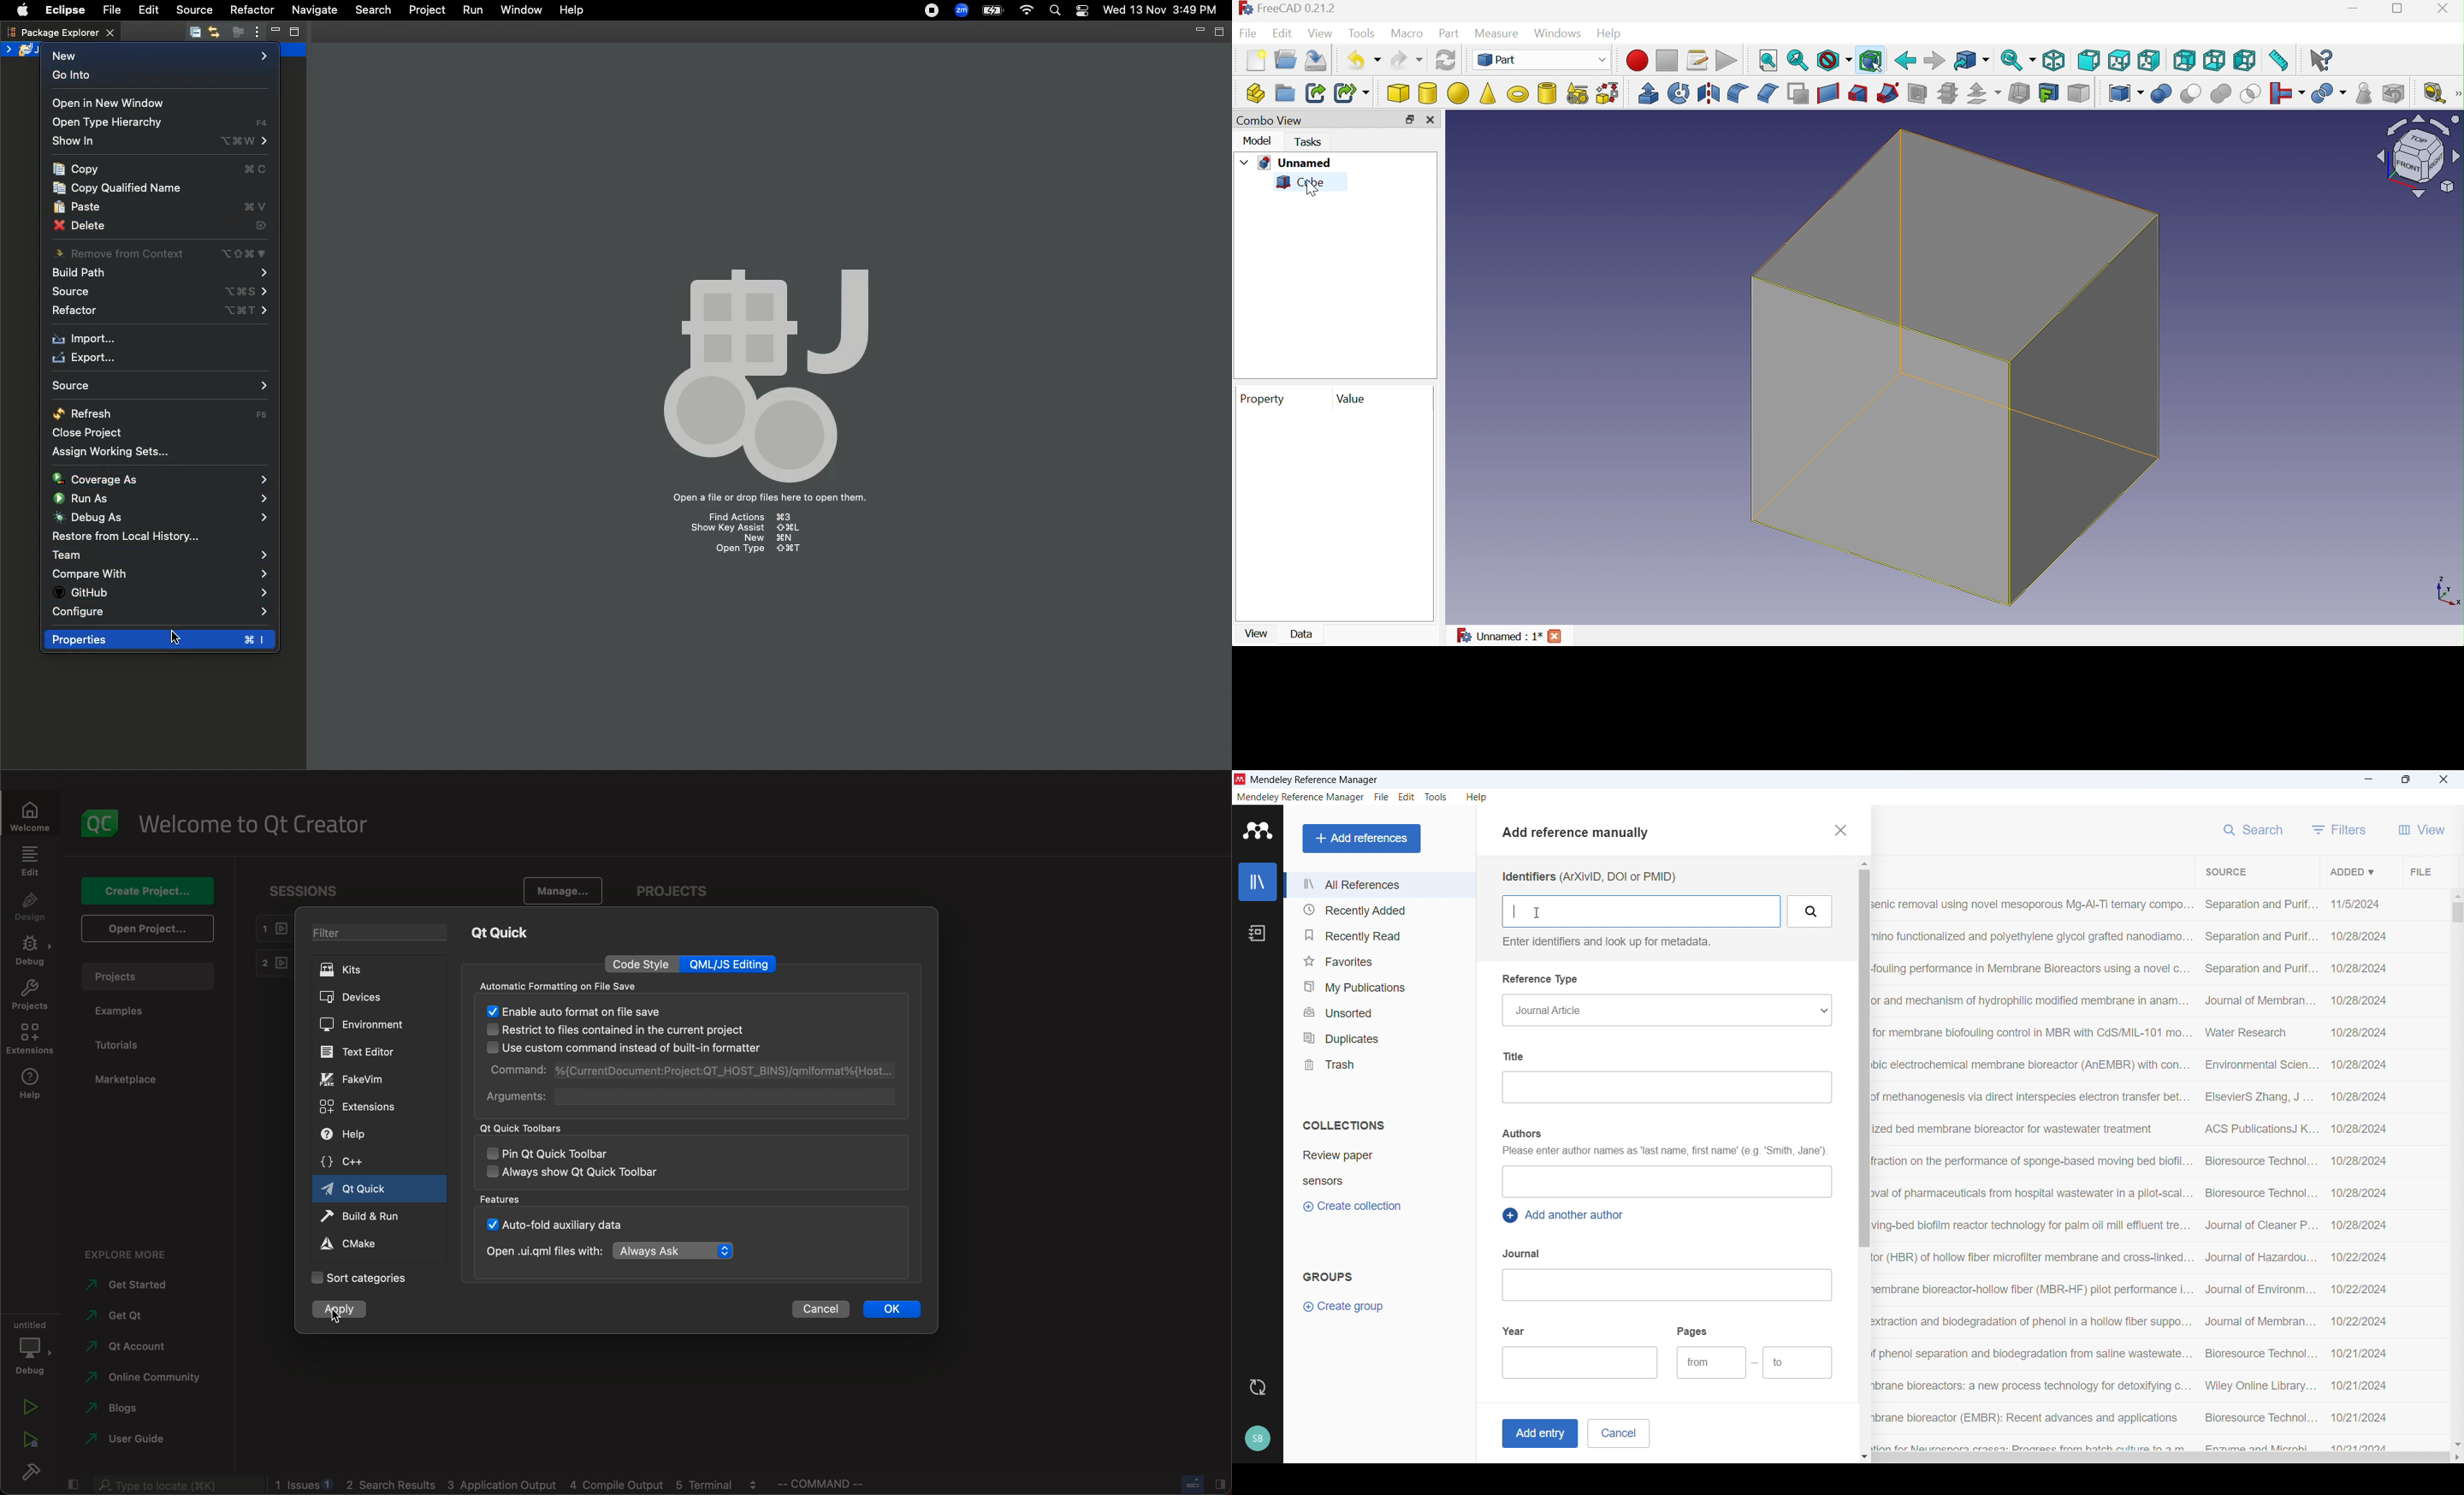 Image resolution: width=2464 pixels, height=1512 pixels. What do you see at coordinates (574, 1172) in the screenshot?
I see `always show` at bounding box center [574, 1172].